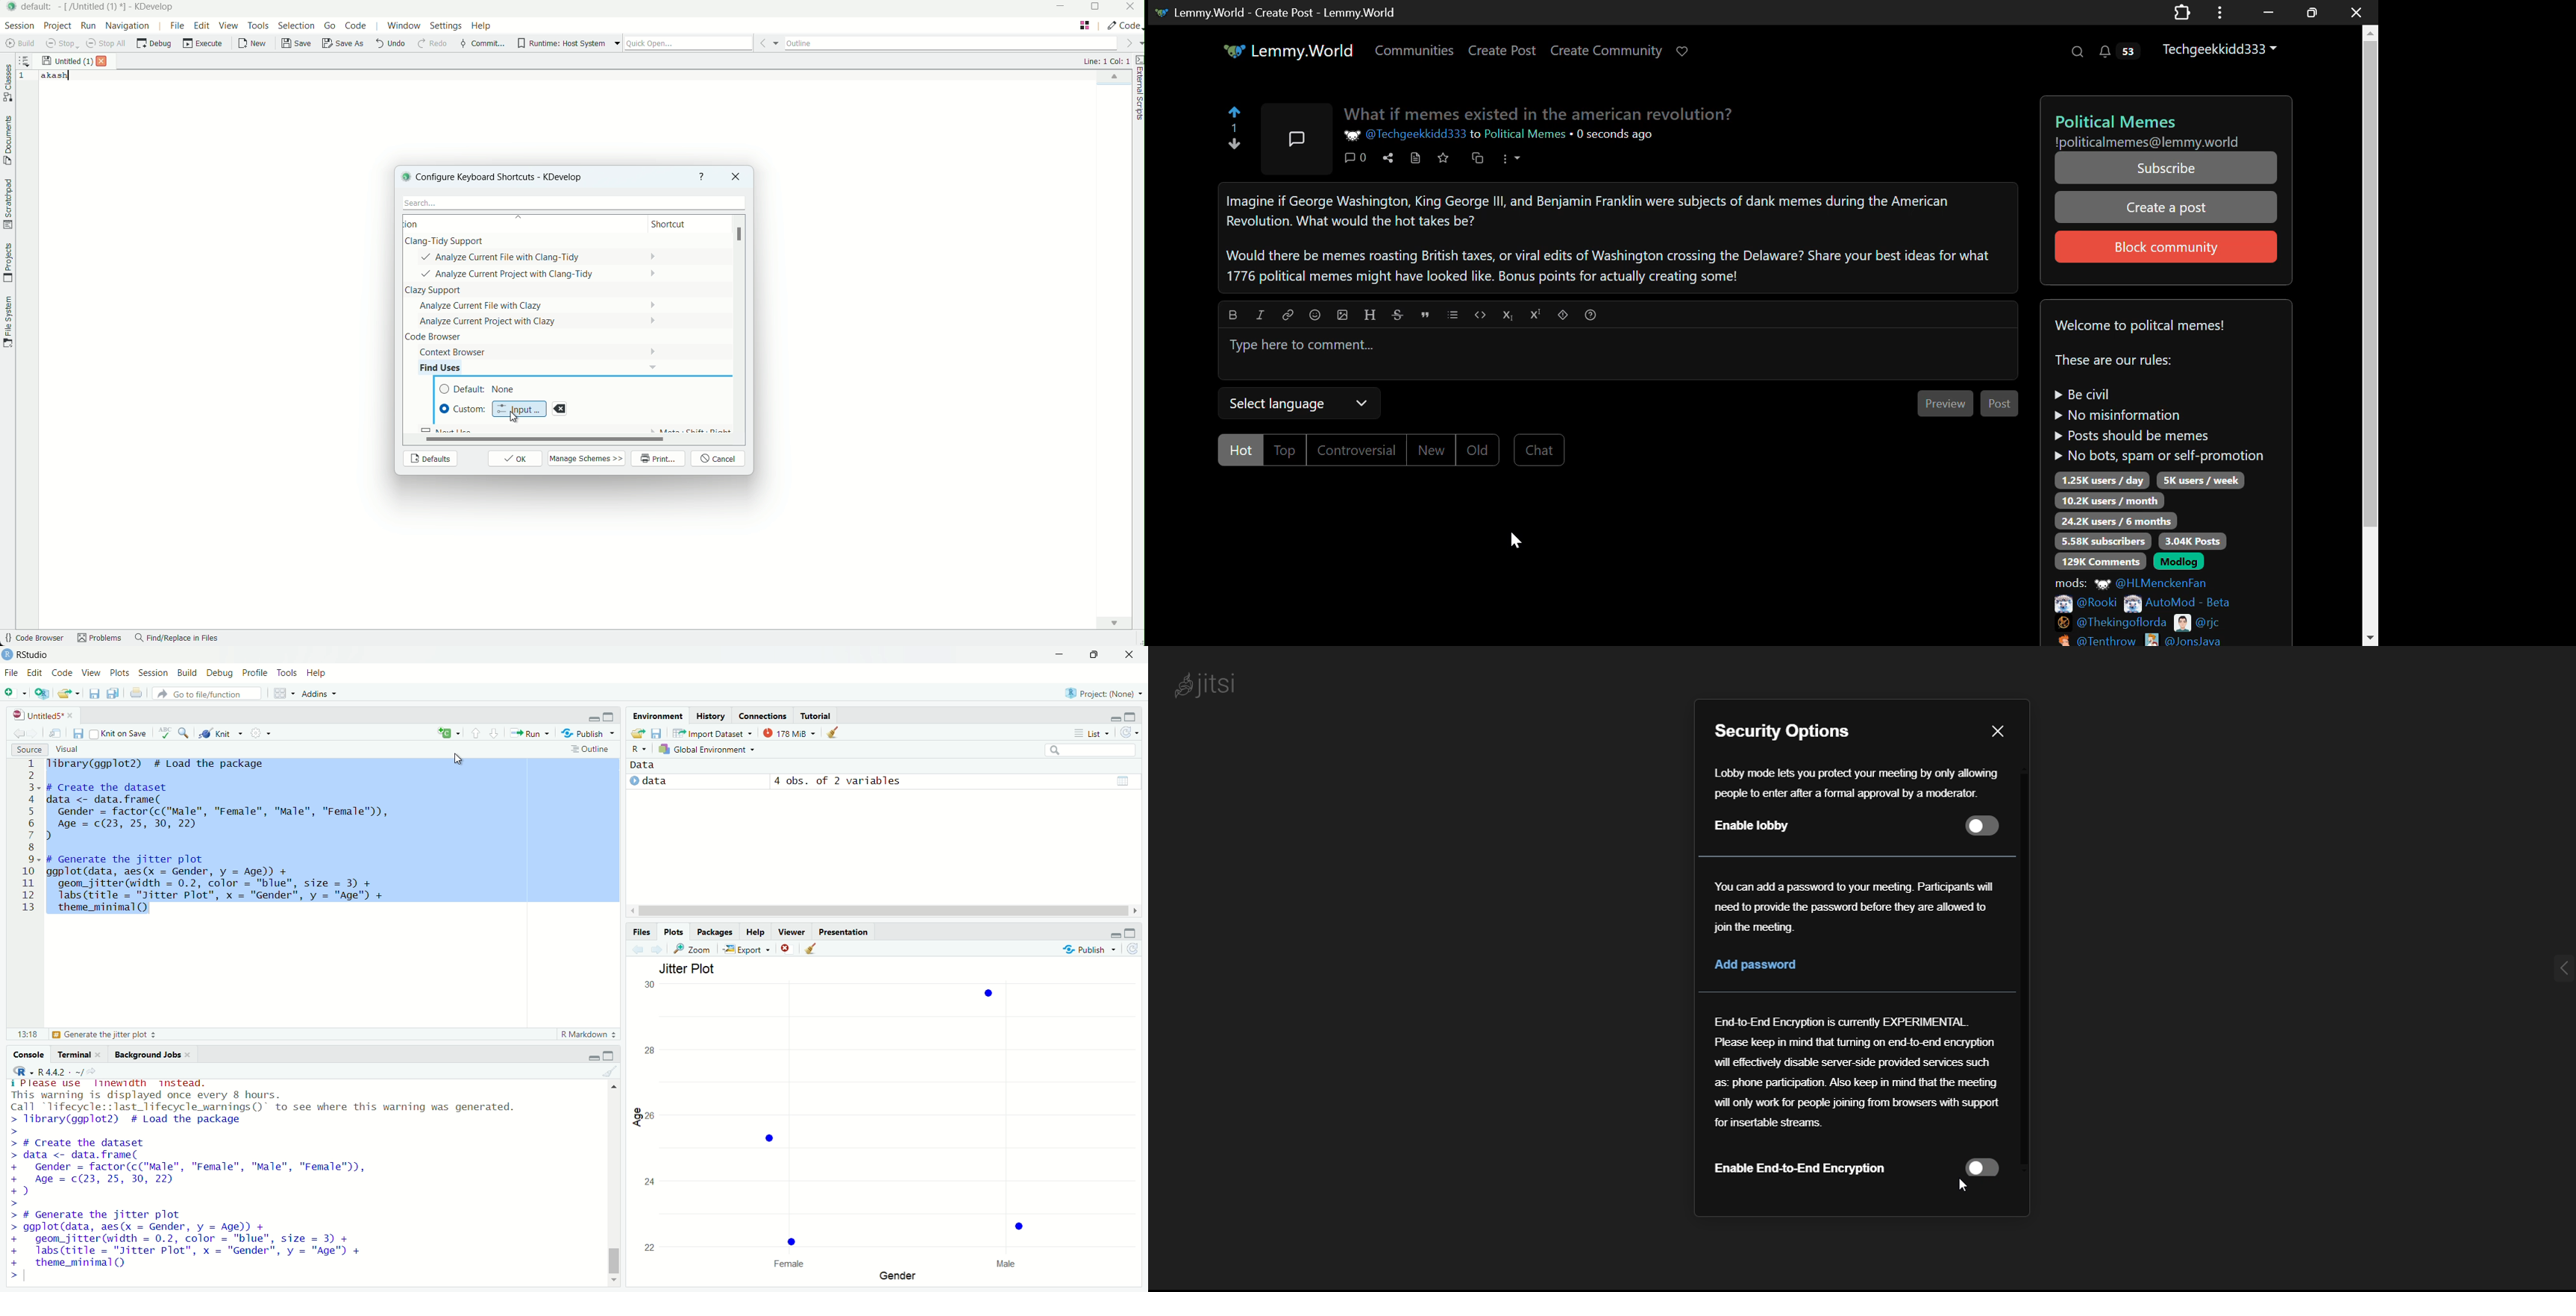 Image resolution: width=2576 pixels, height=1316 pixels. I want to click on scrollbar, so click(885, 912).